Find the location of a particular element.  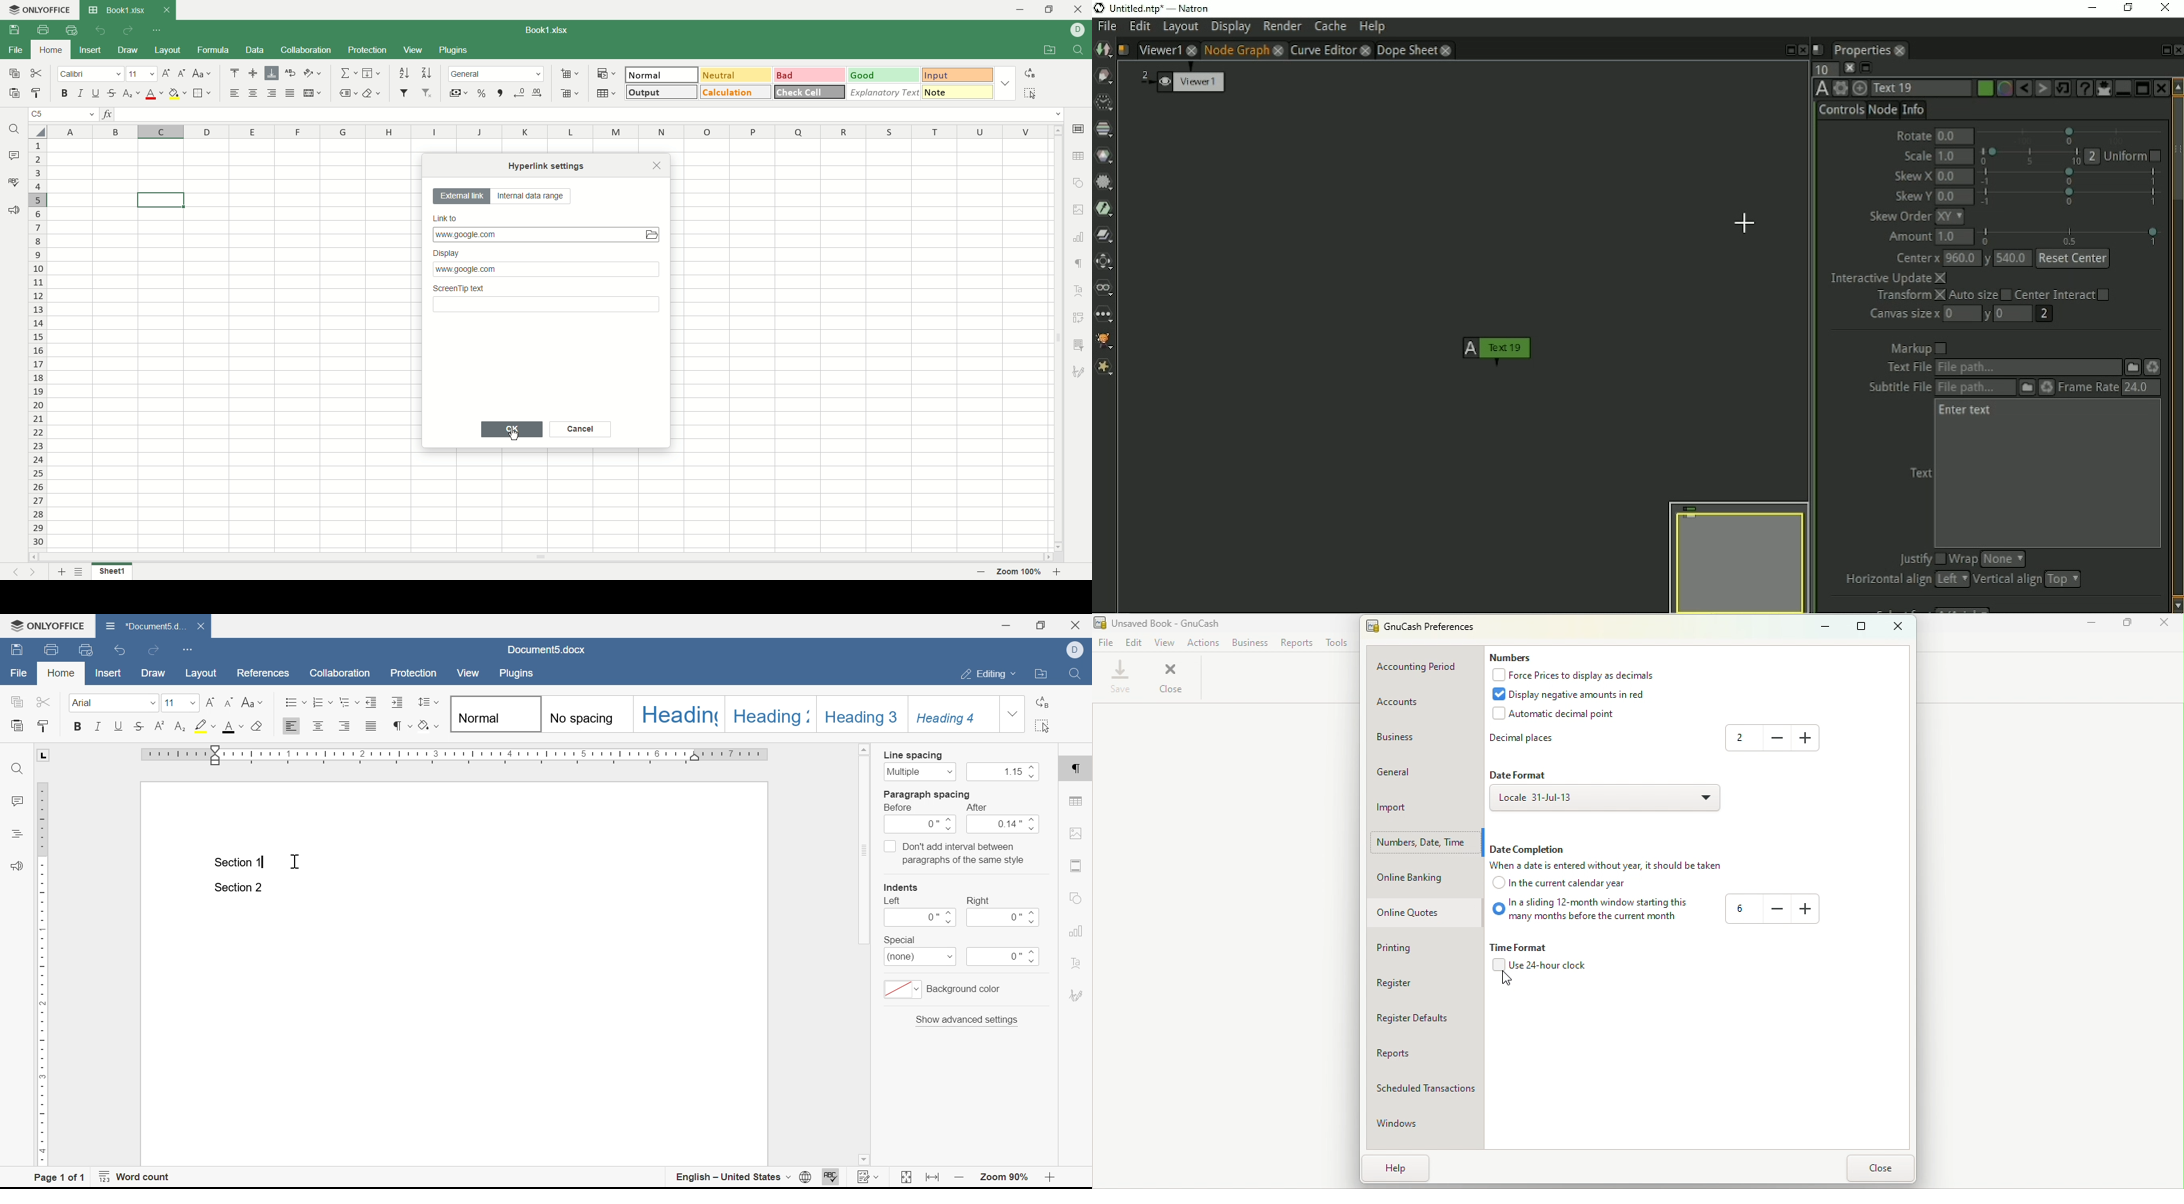

cursor is located at coordinates (1506, 983).